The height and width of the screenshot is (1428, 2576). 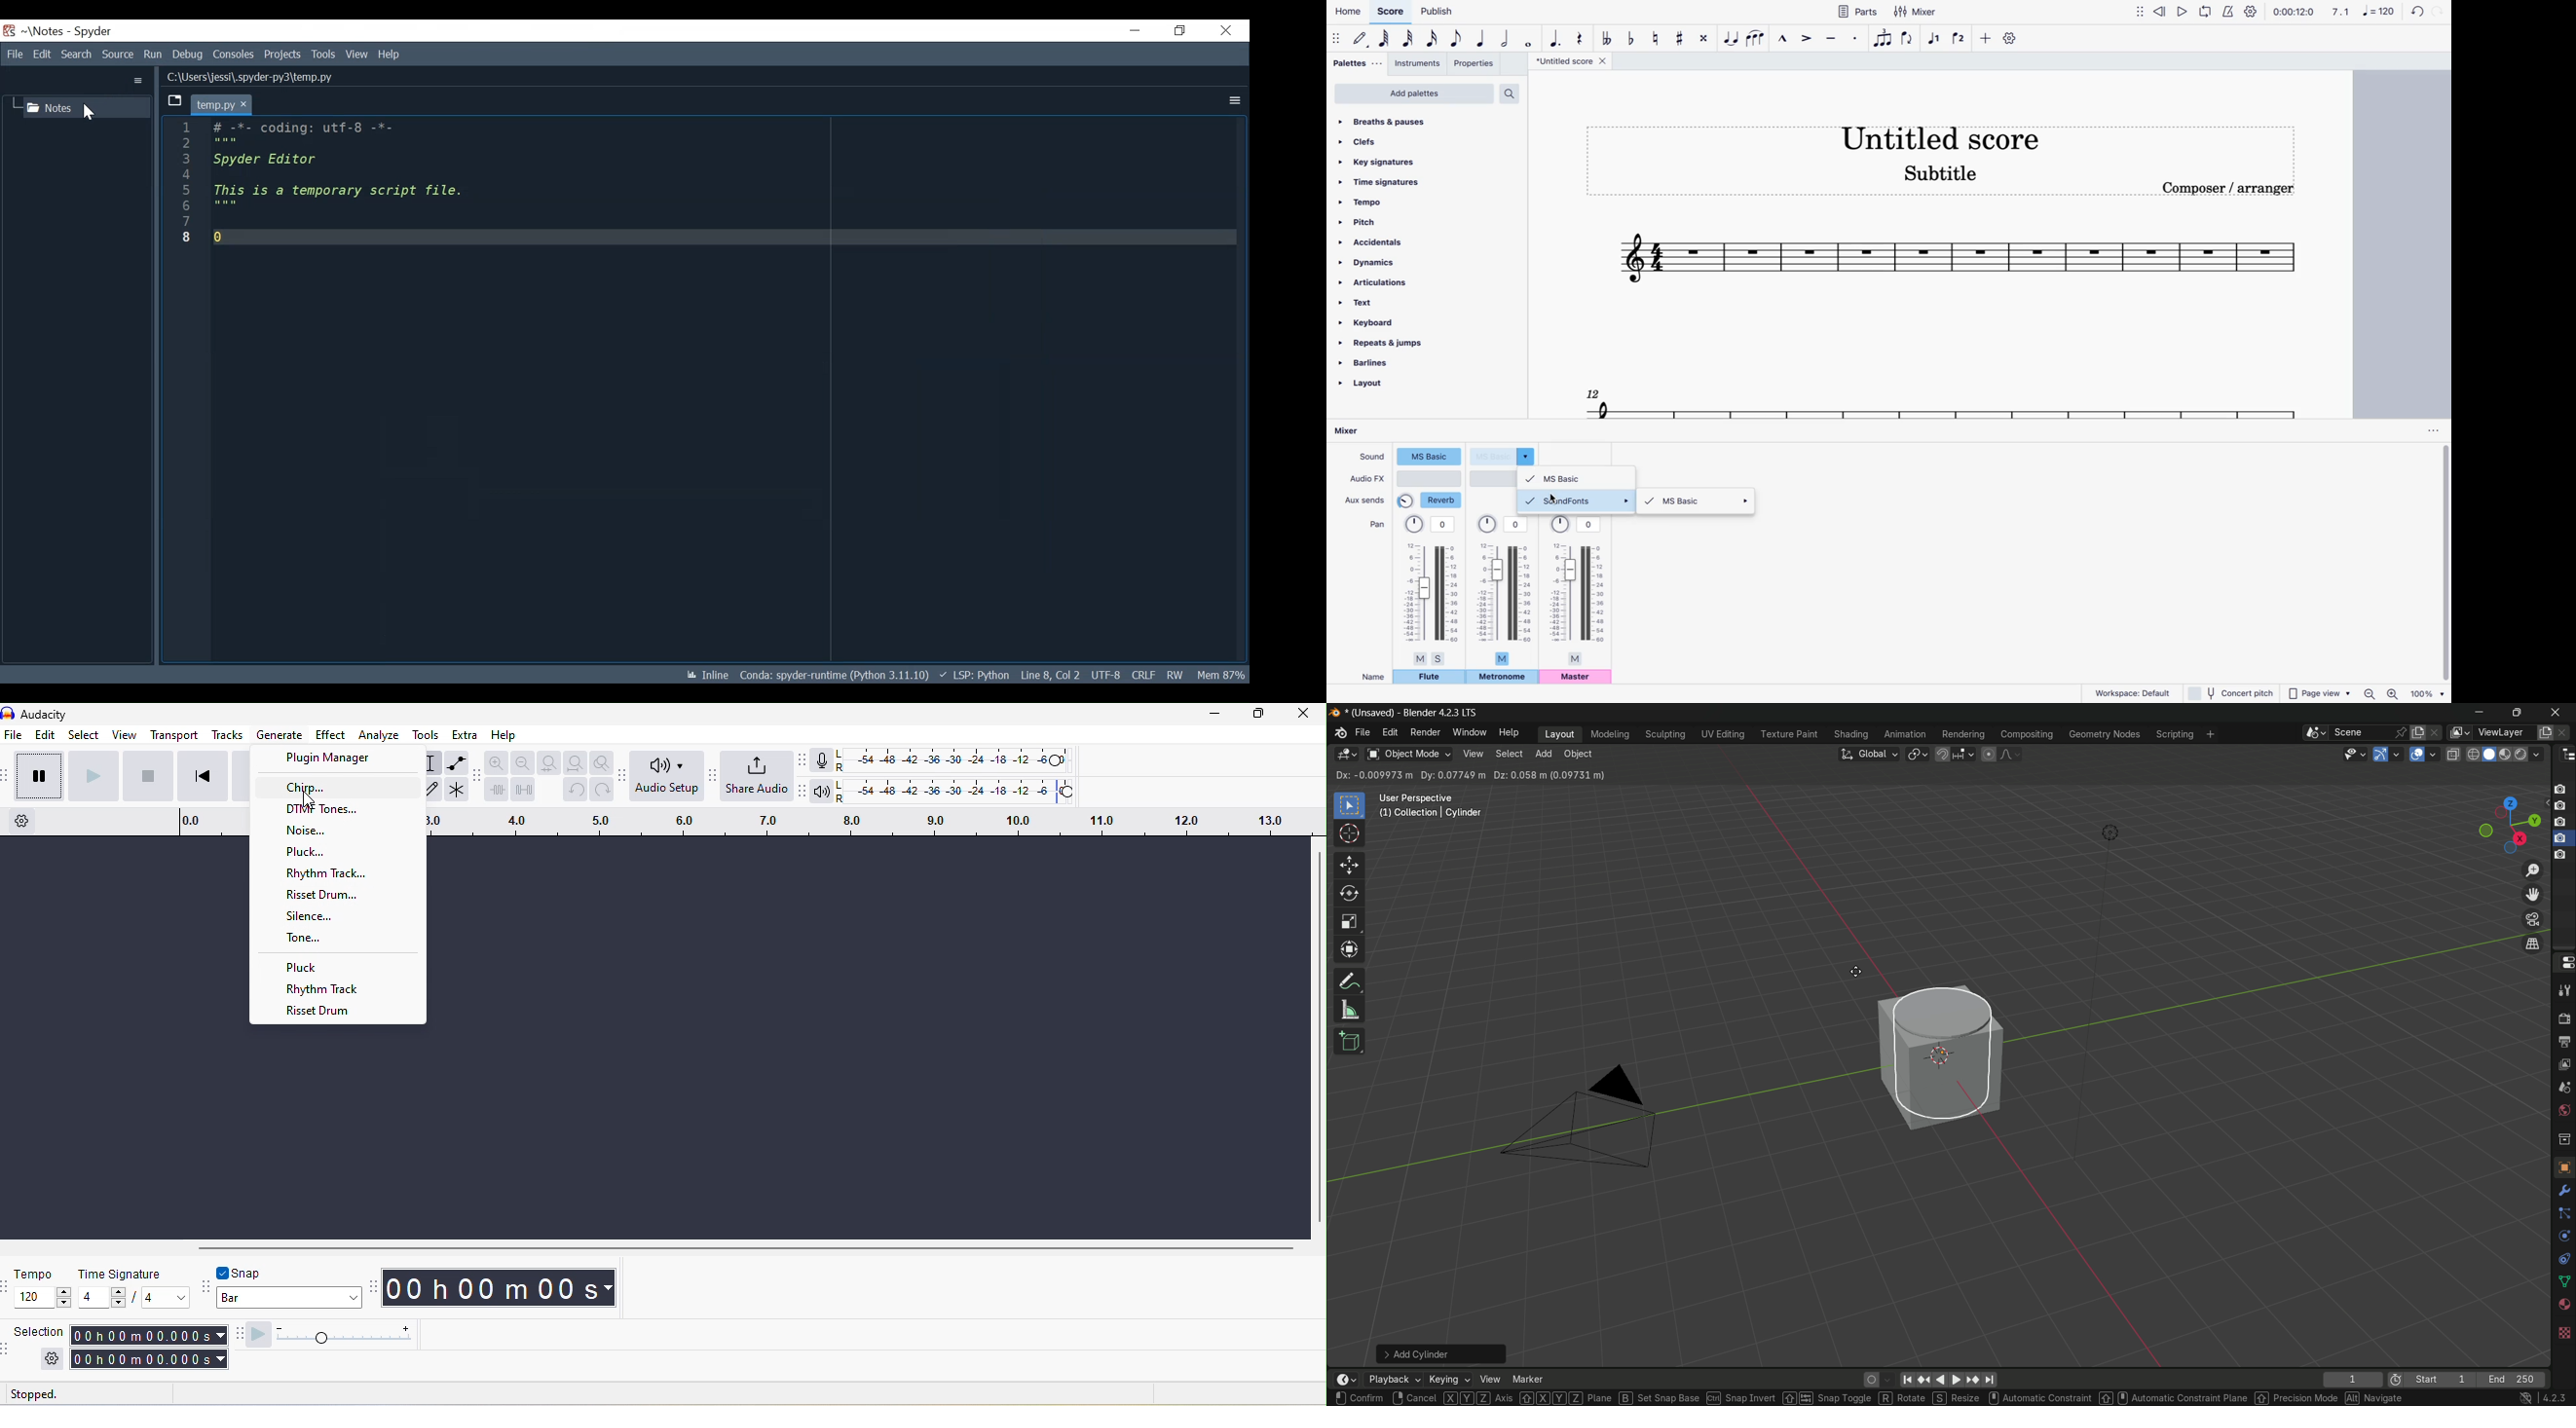 I want to click on draw tool, so click(x=435, y=790).